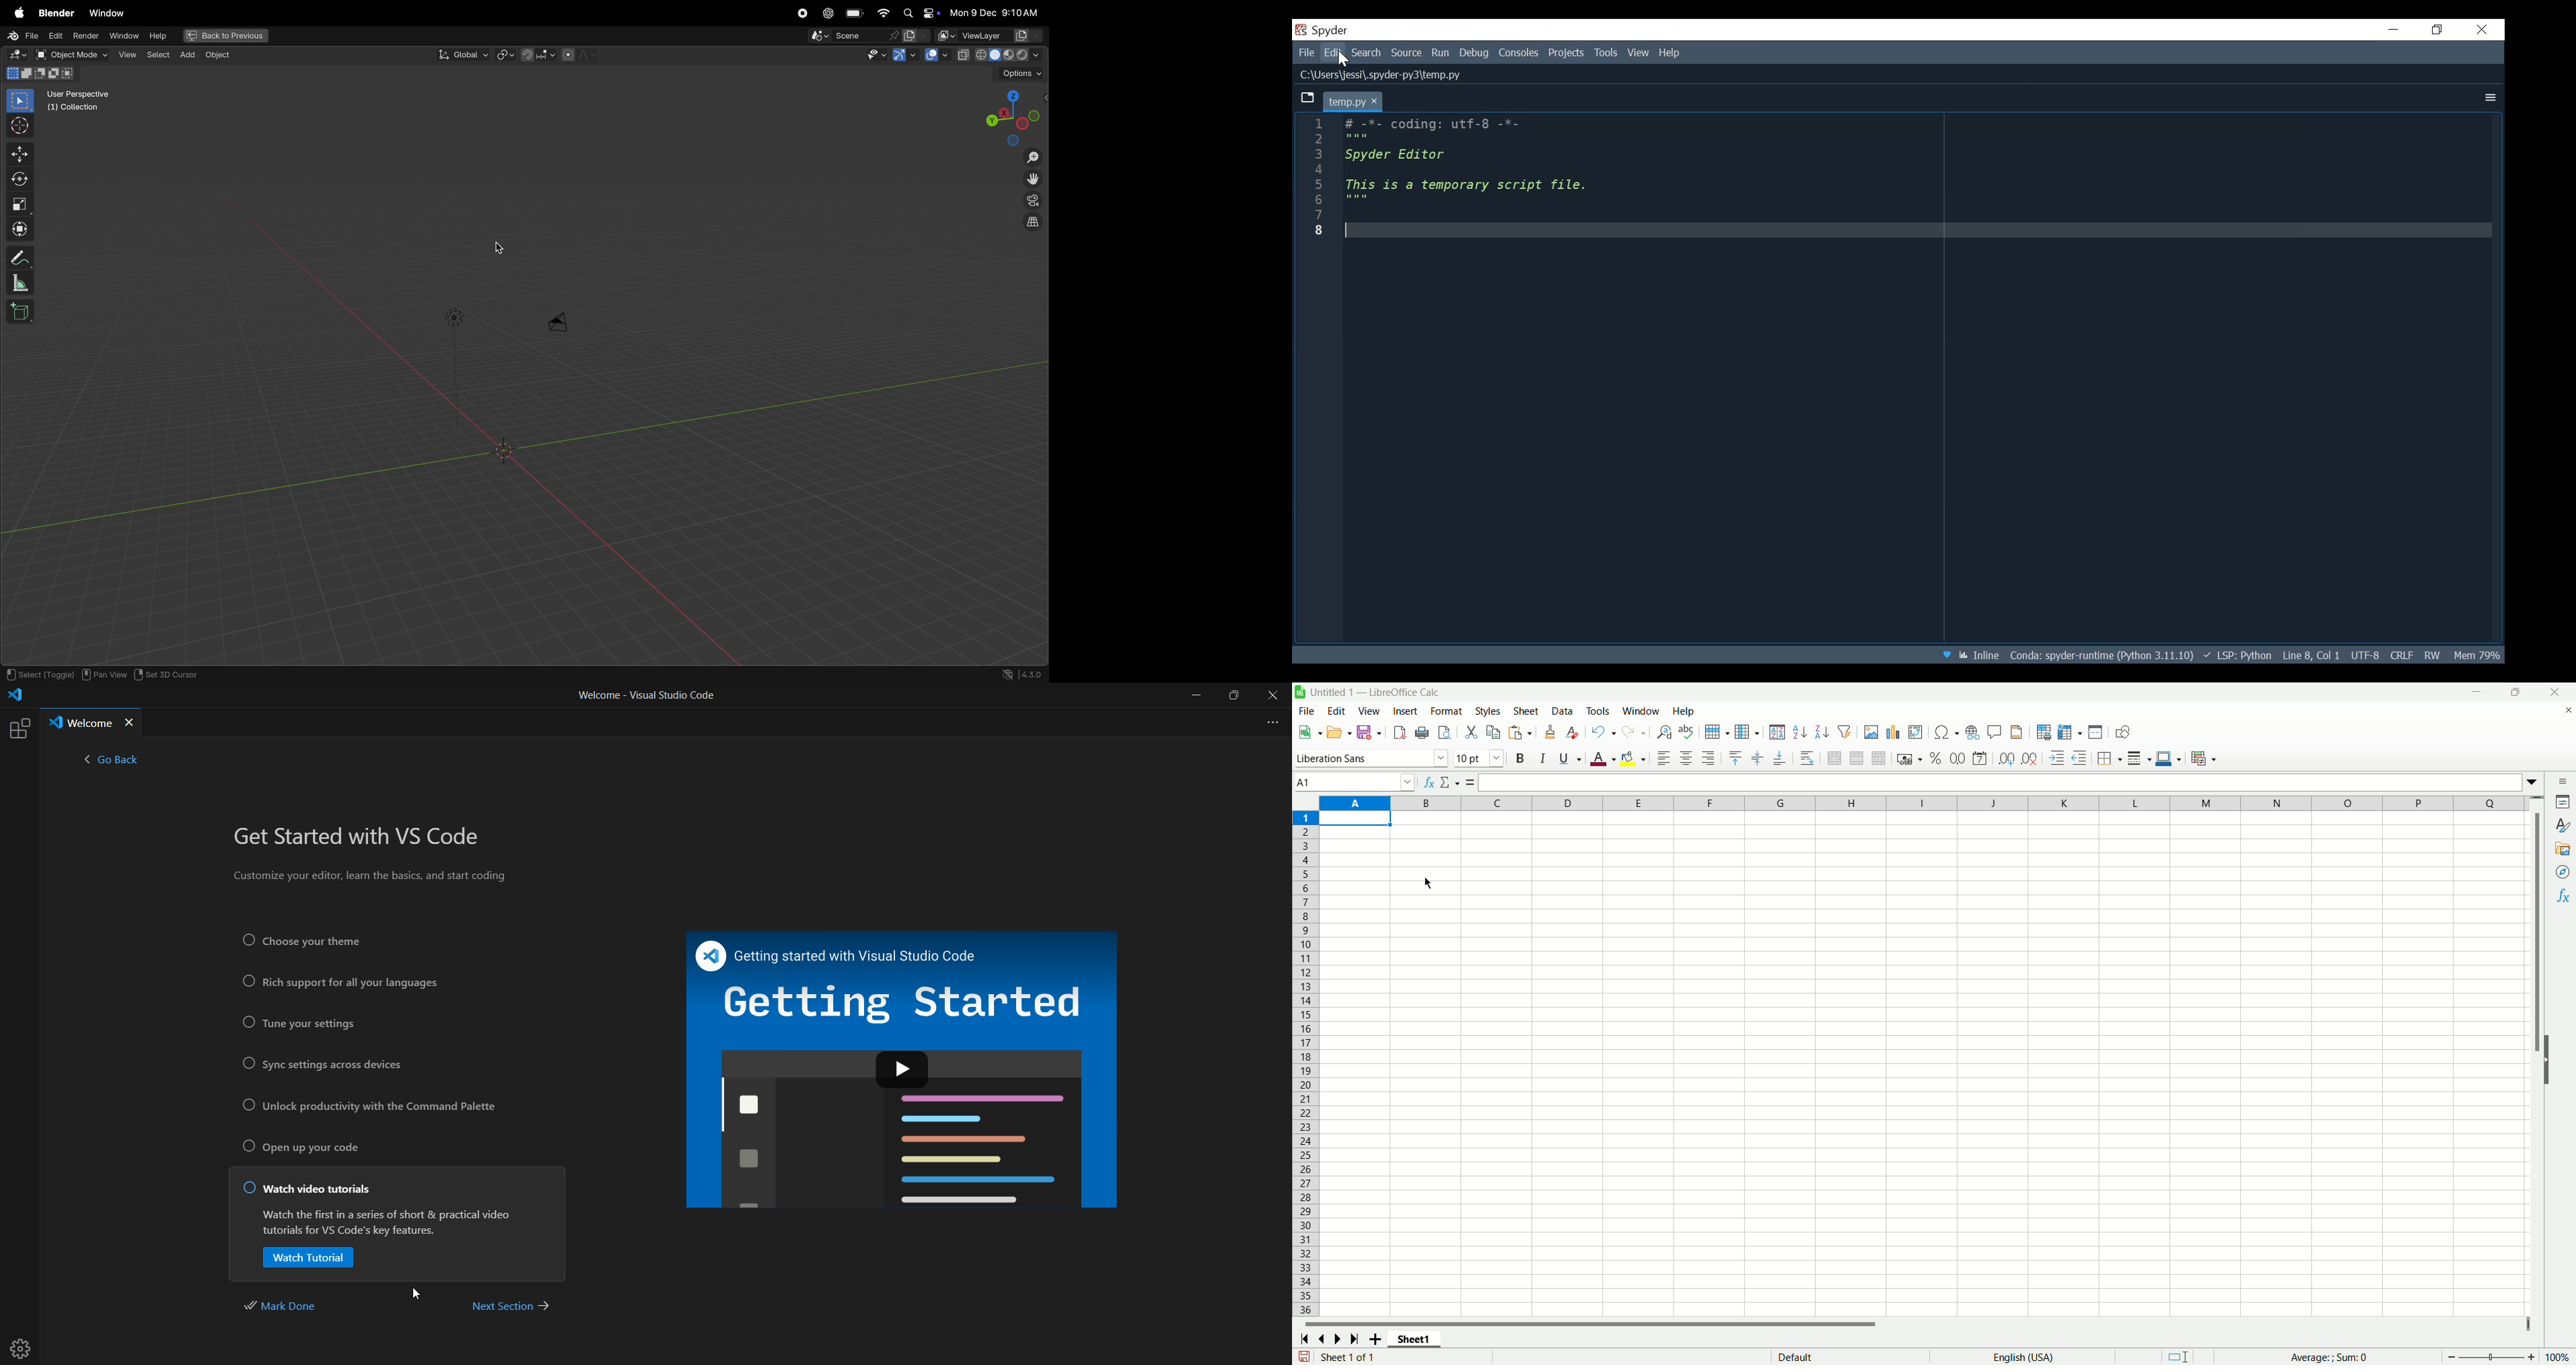 Image resolution: width=2576 pixels, height=1372 pixels. What do you see at coordinates (1602, 732) in the screenshot?
I see `undo` at bounding box center [1602, 732].